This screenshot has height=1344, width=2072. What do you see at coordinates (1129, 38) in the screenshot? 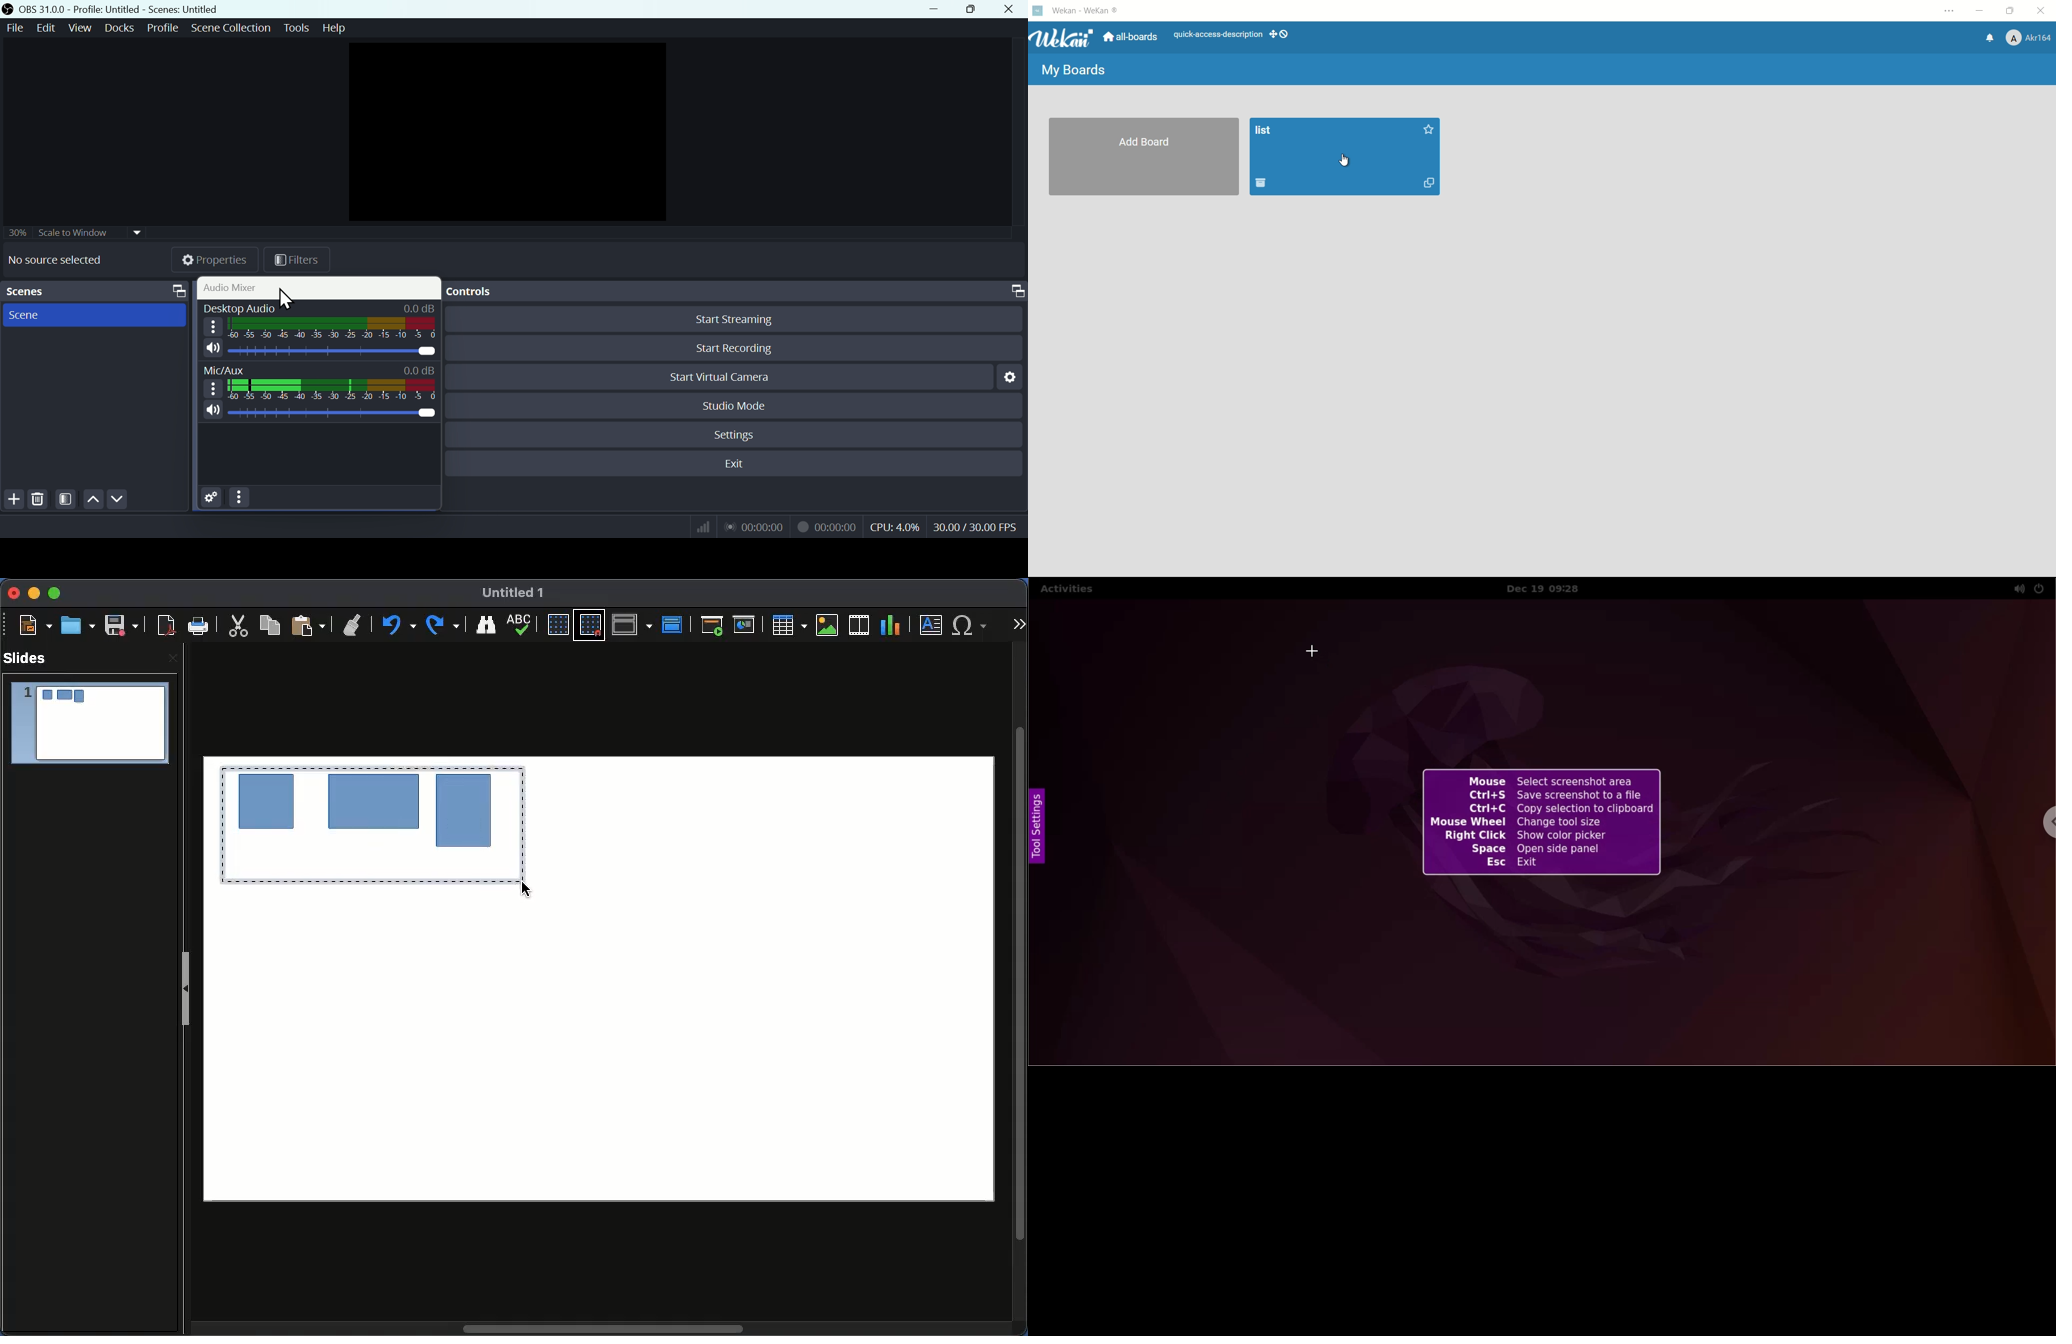
I see `all boards` at bounding box center [1129, 38].